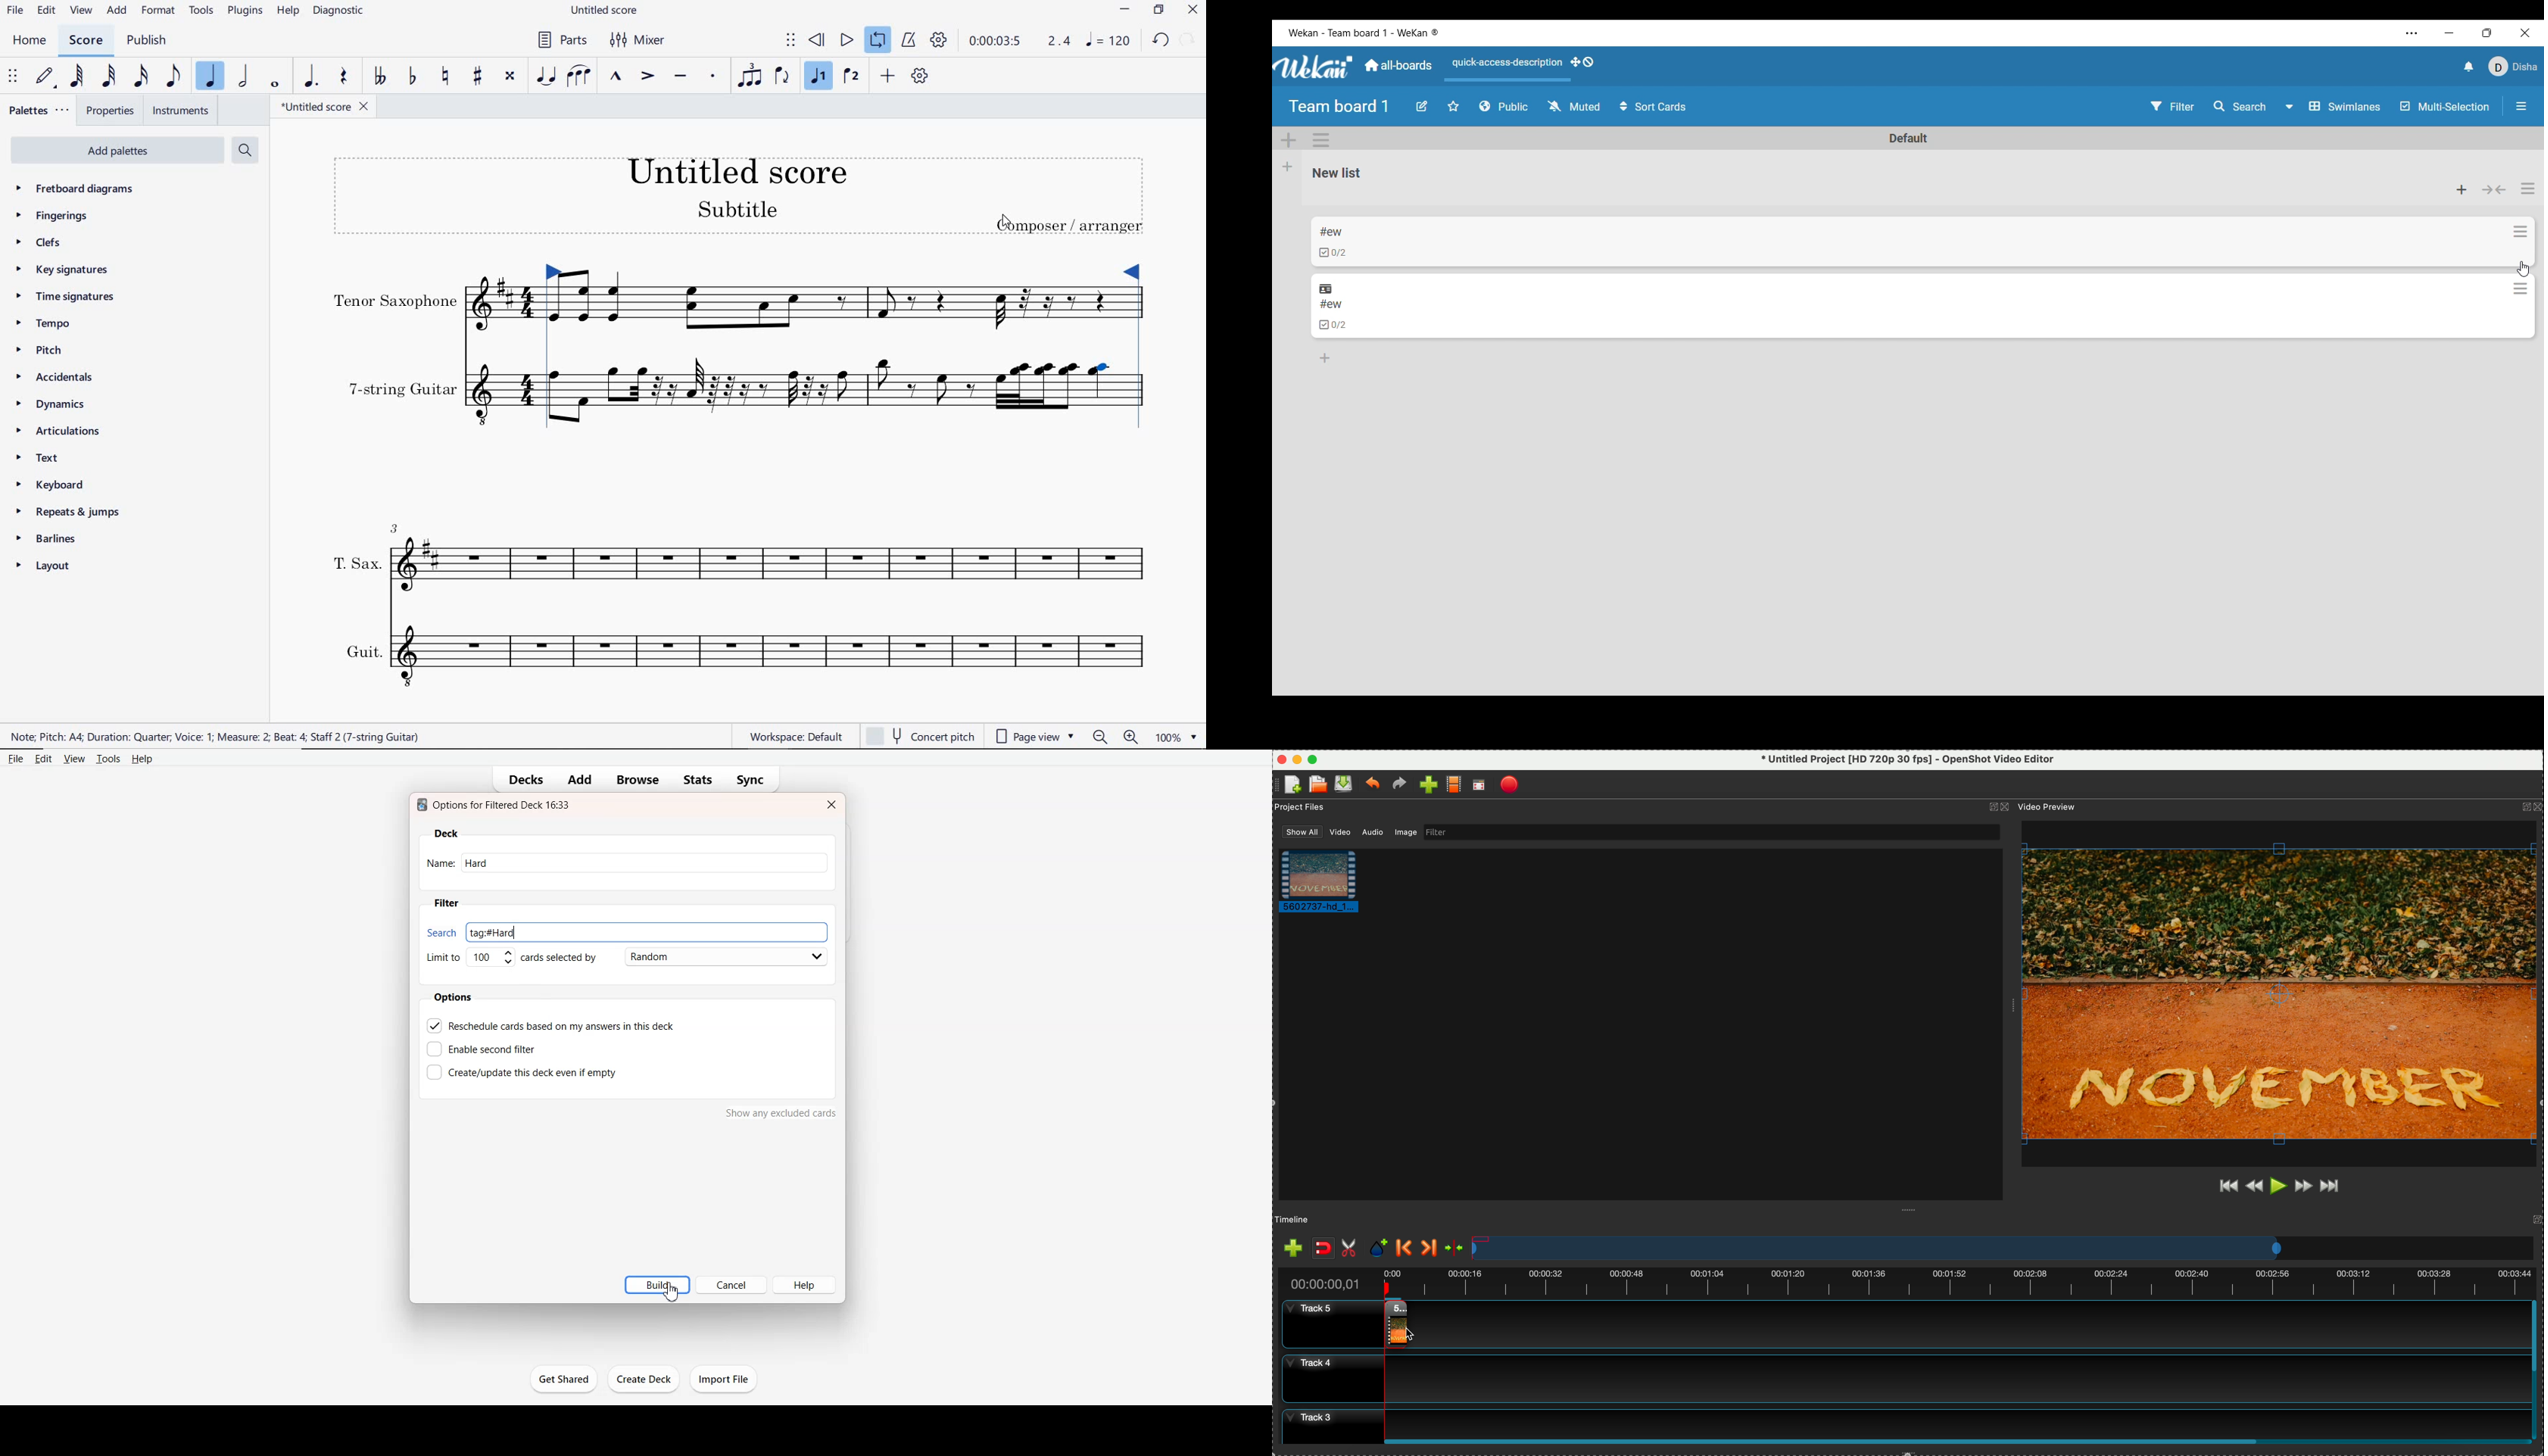 The width and height of the screenshot is (2548, 1456). What do you see at coordinates (486, 1049) in the screenshot?
I see `Enable second filter` at bounding box center [486, 1049].